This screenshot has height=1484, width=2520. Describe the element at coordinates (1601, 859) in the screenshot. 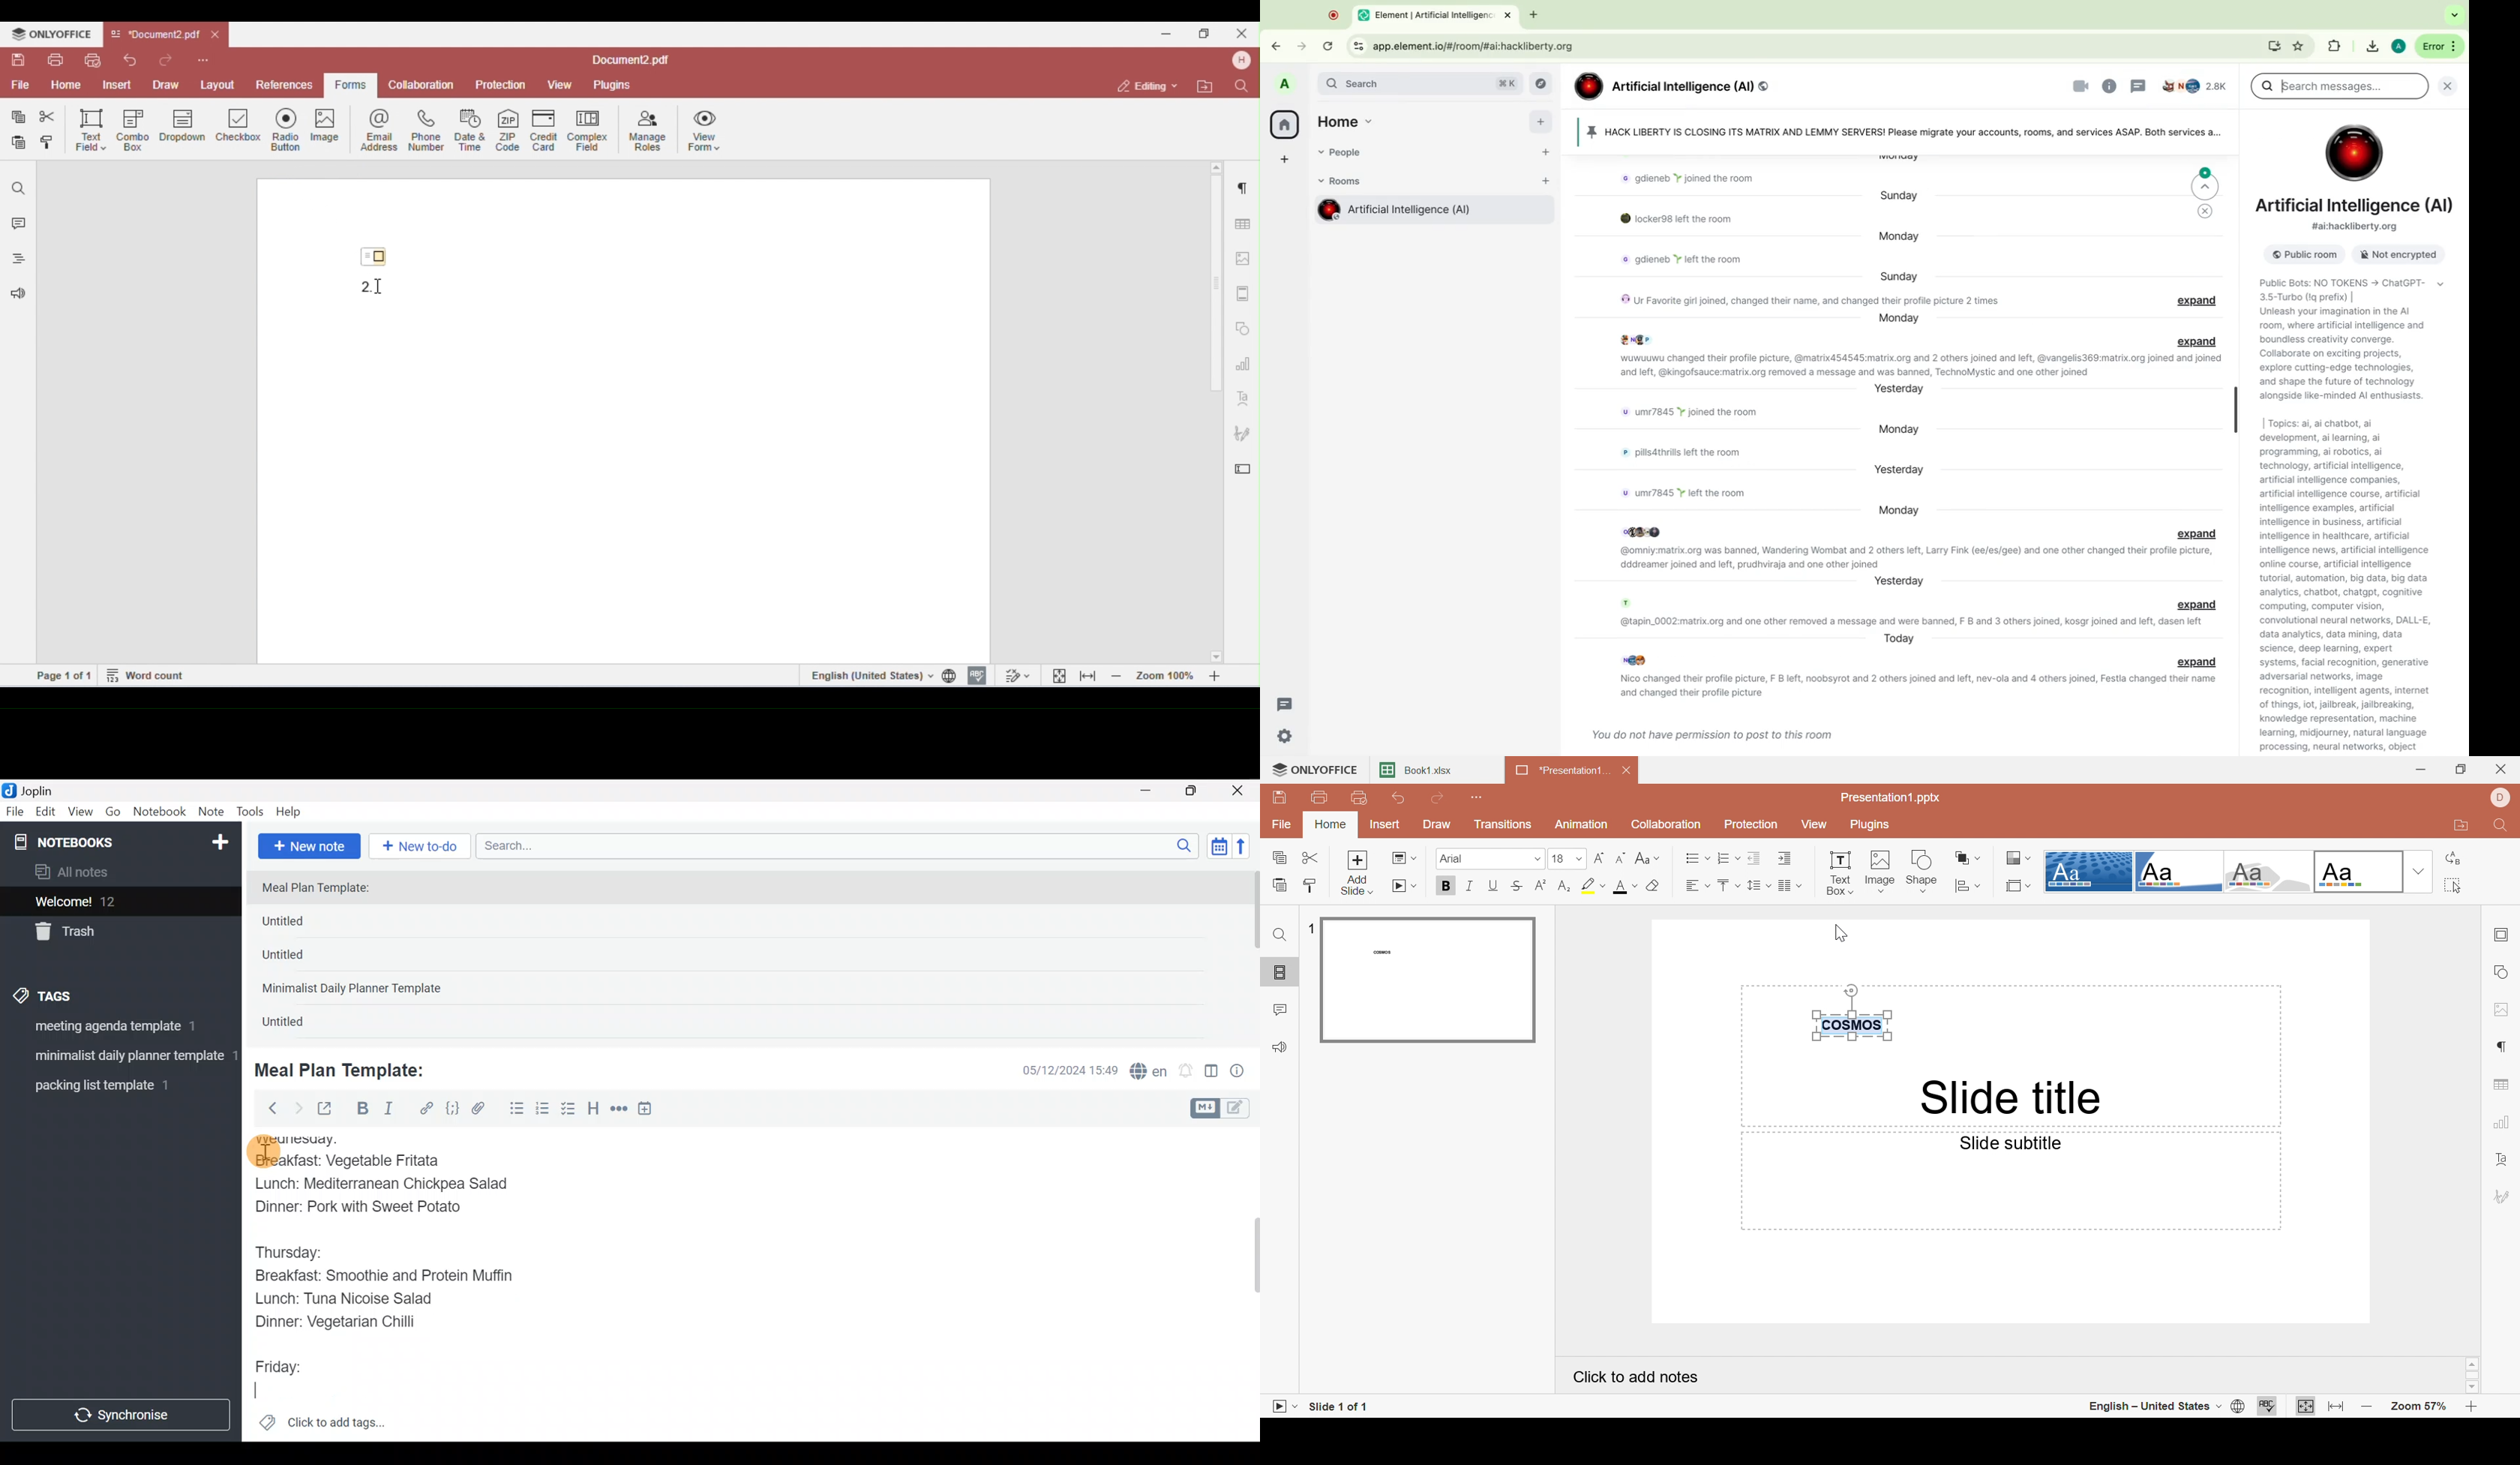

I see `Increment font size` at that location.